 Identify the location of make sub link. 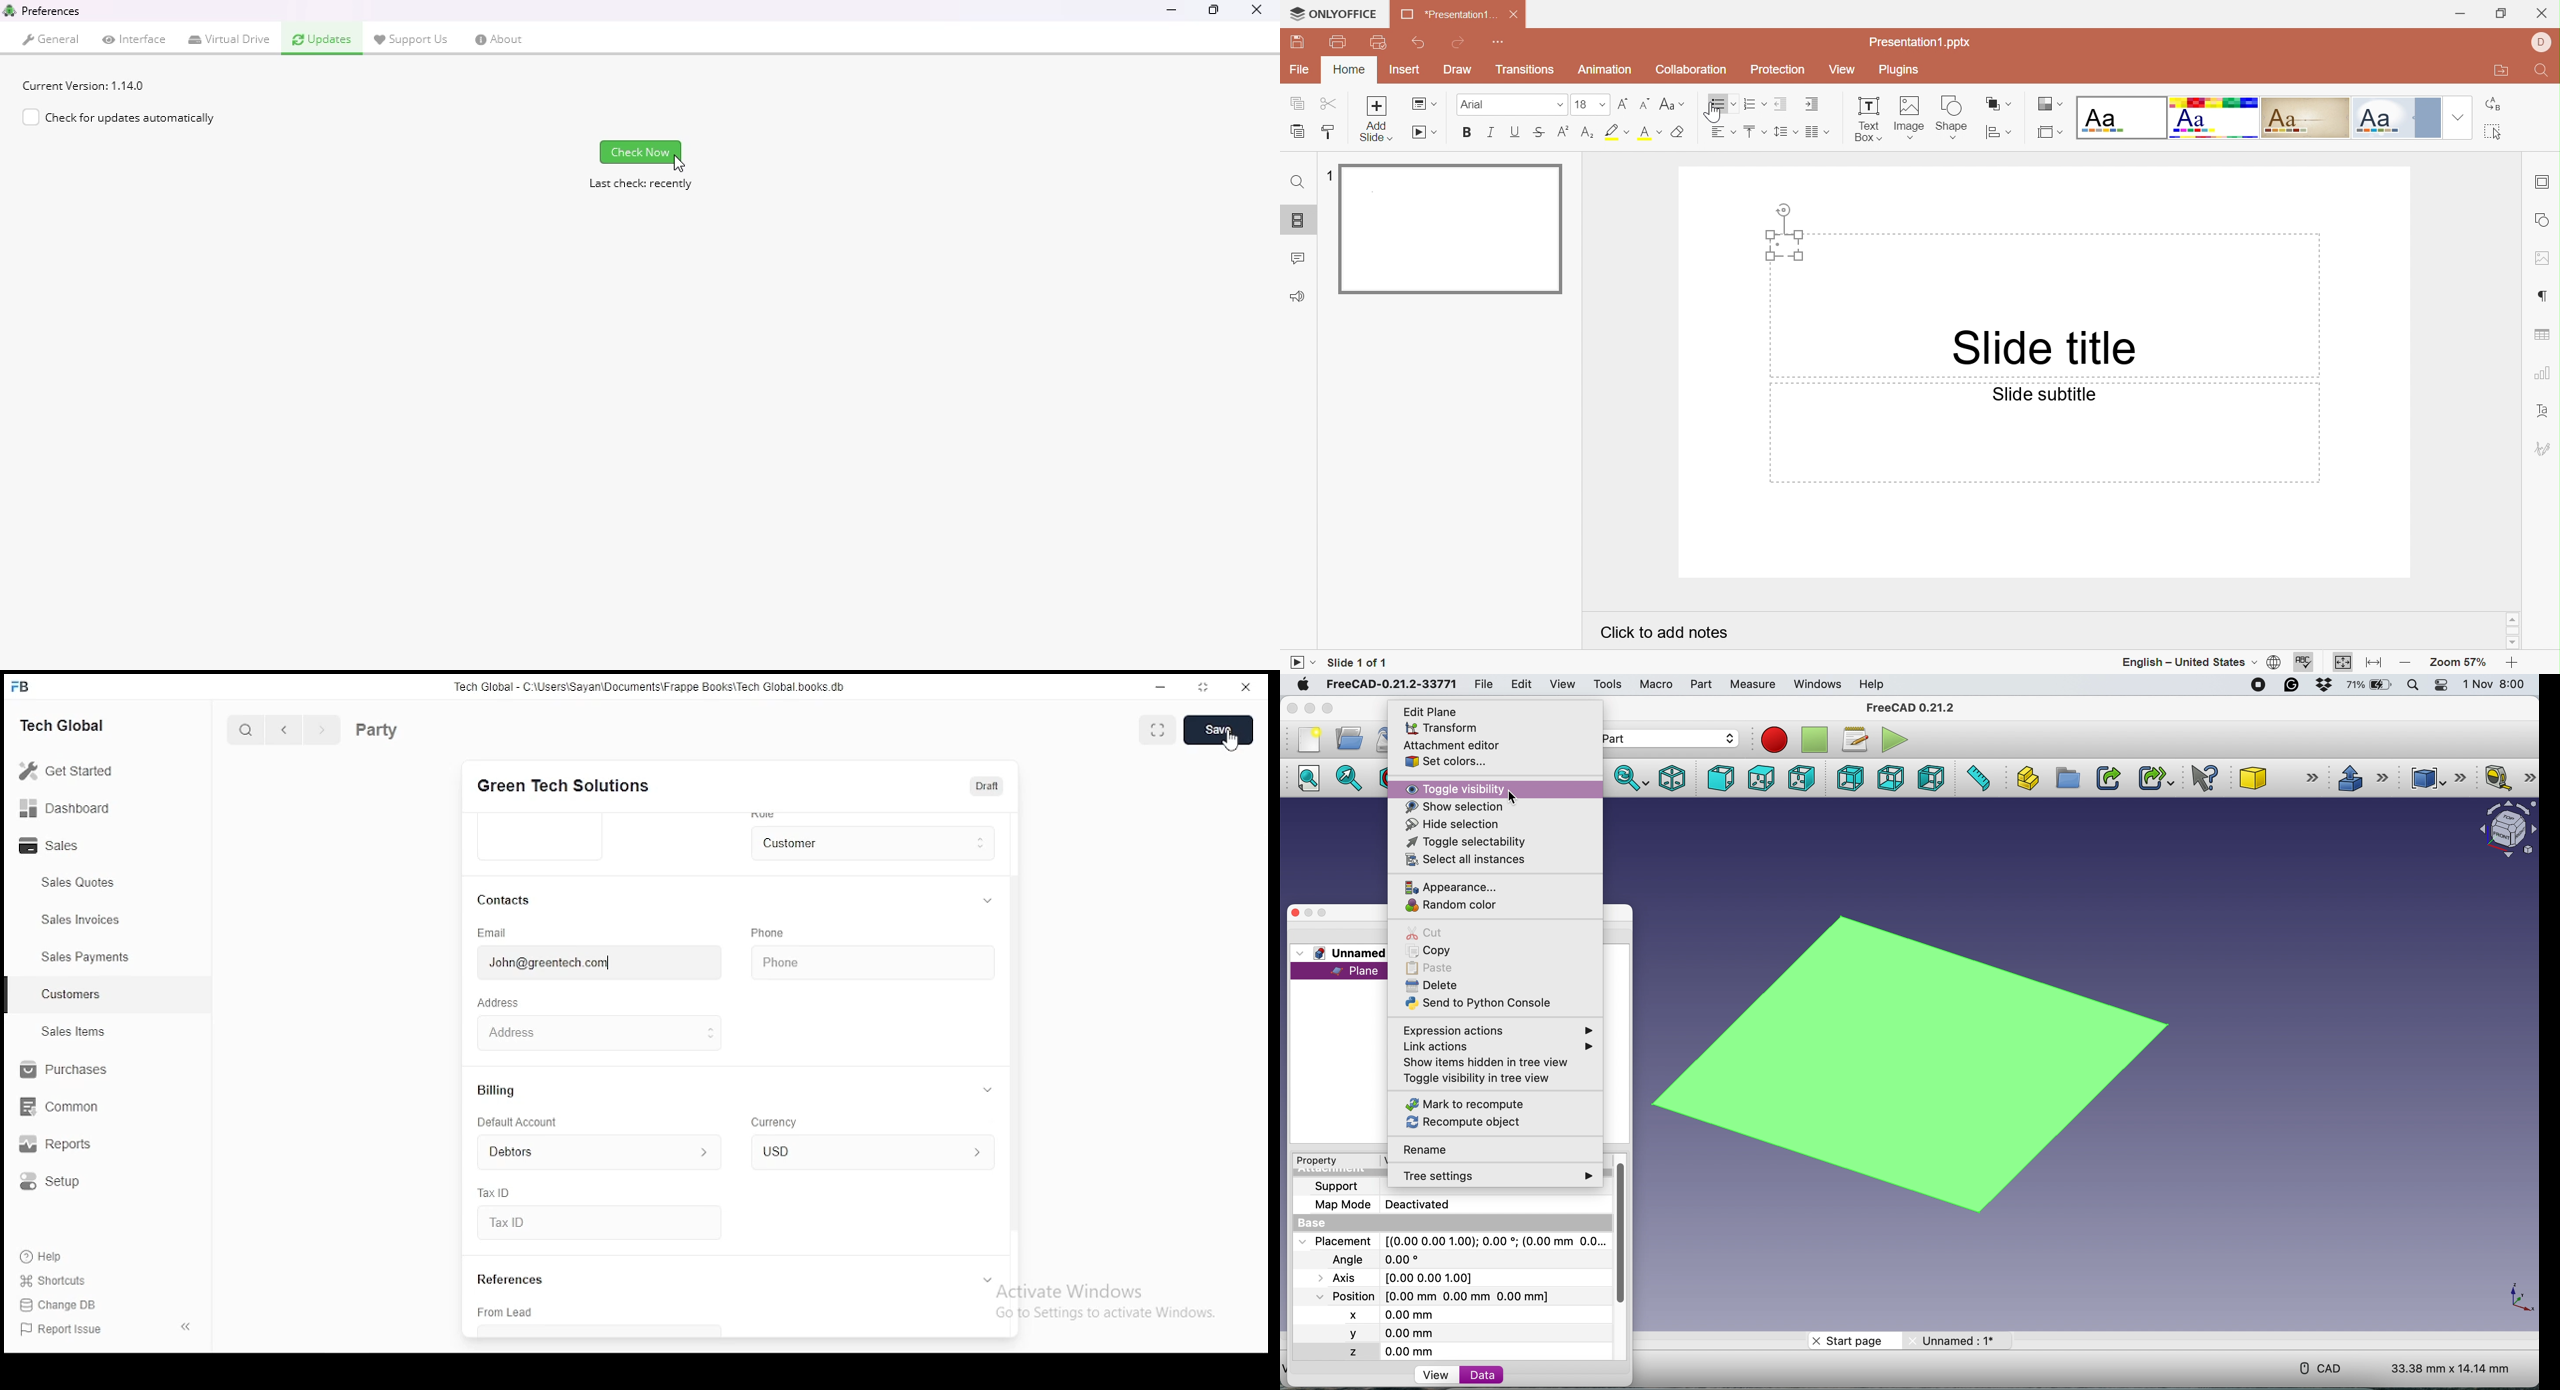
(2155, 775).